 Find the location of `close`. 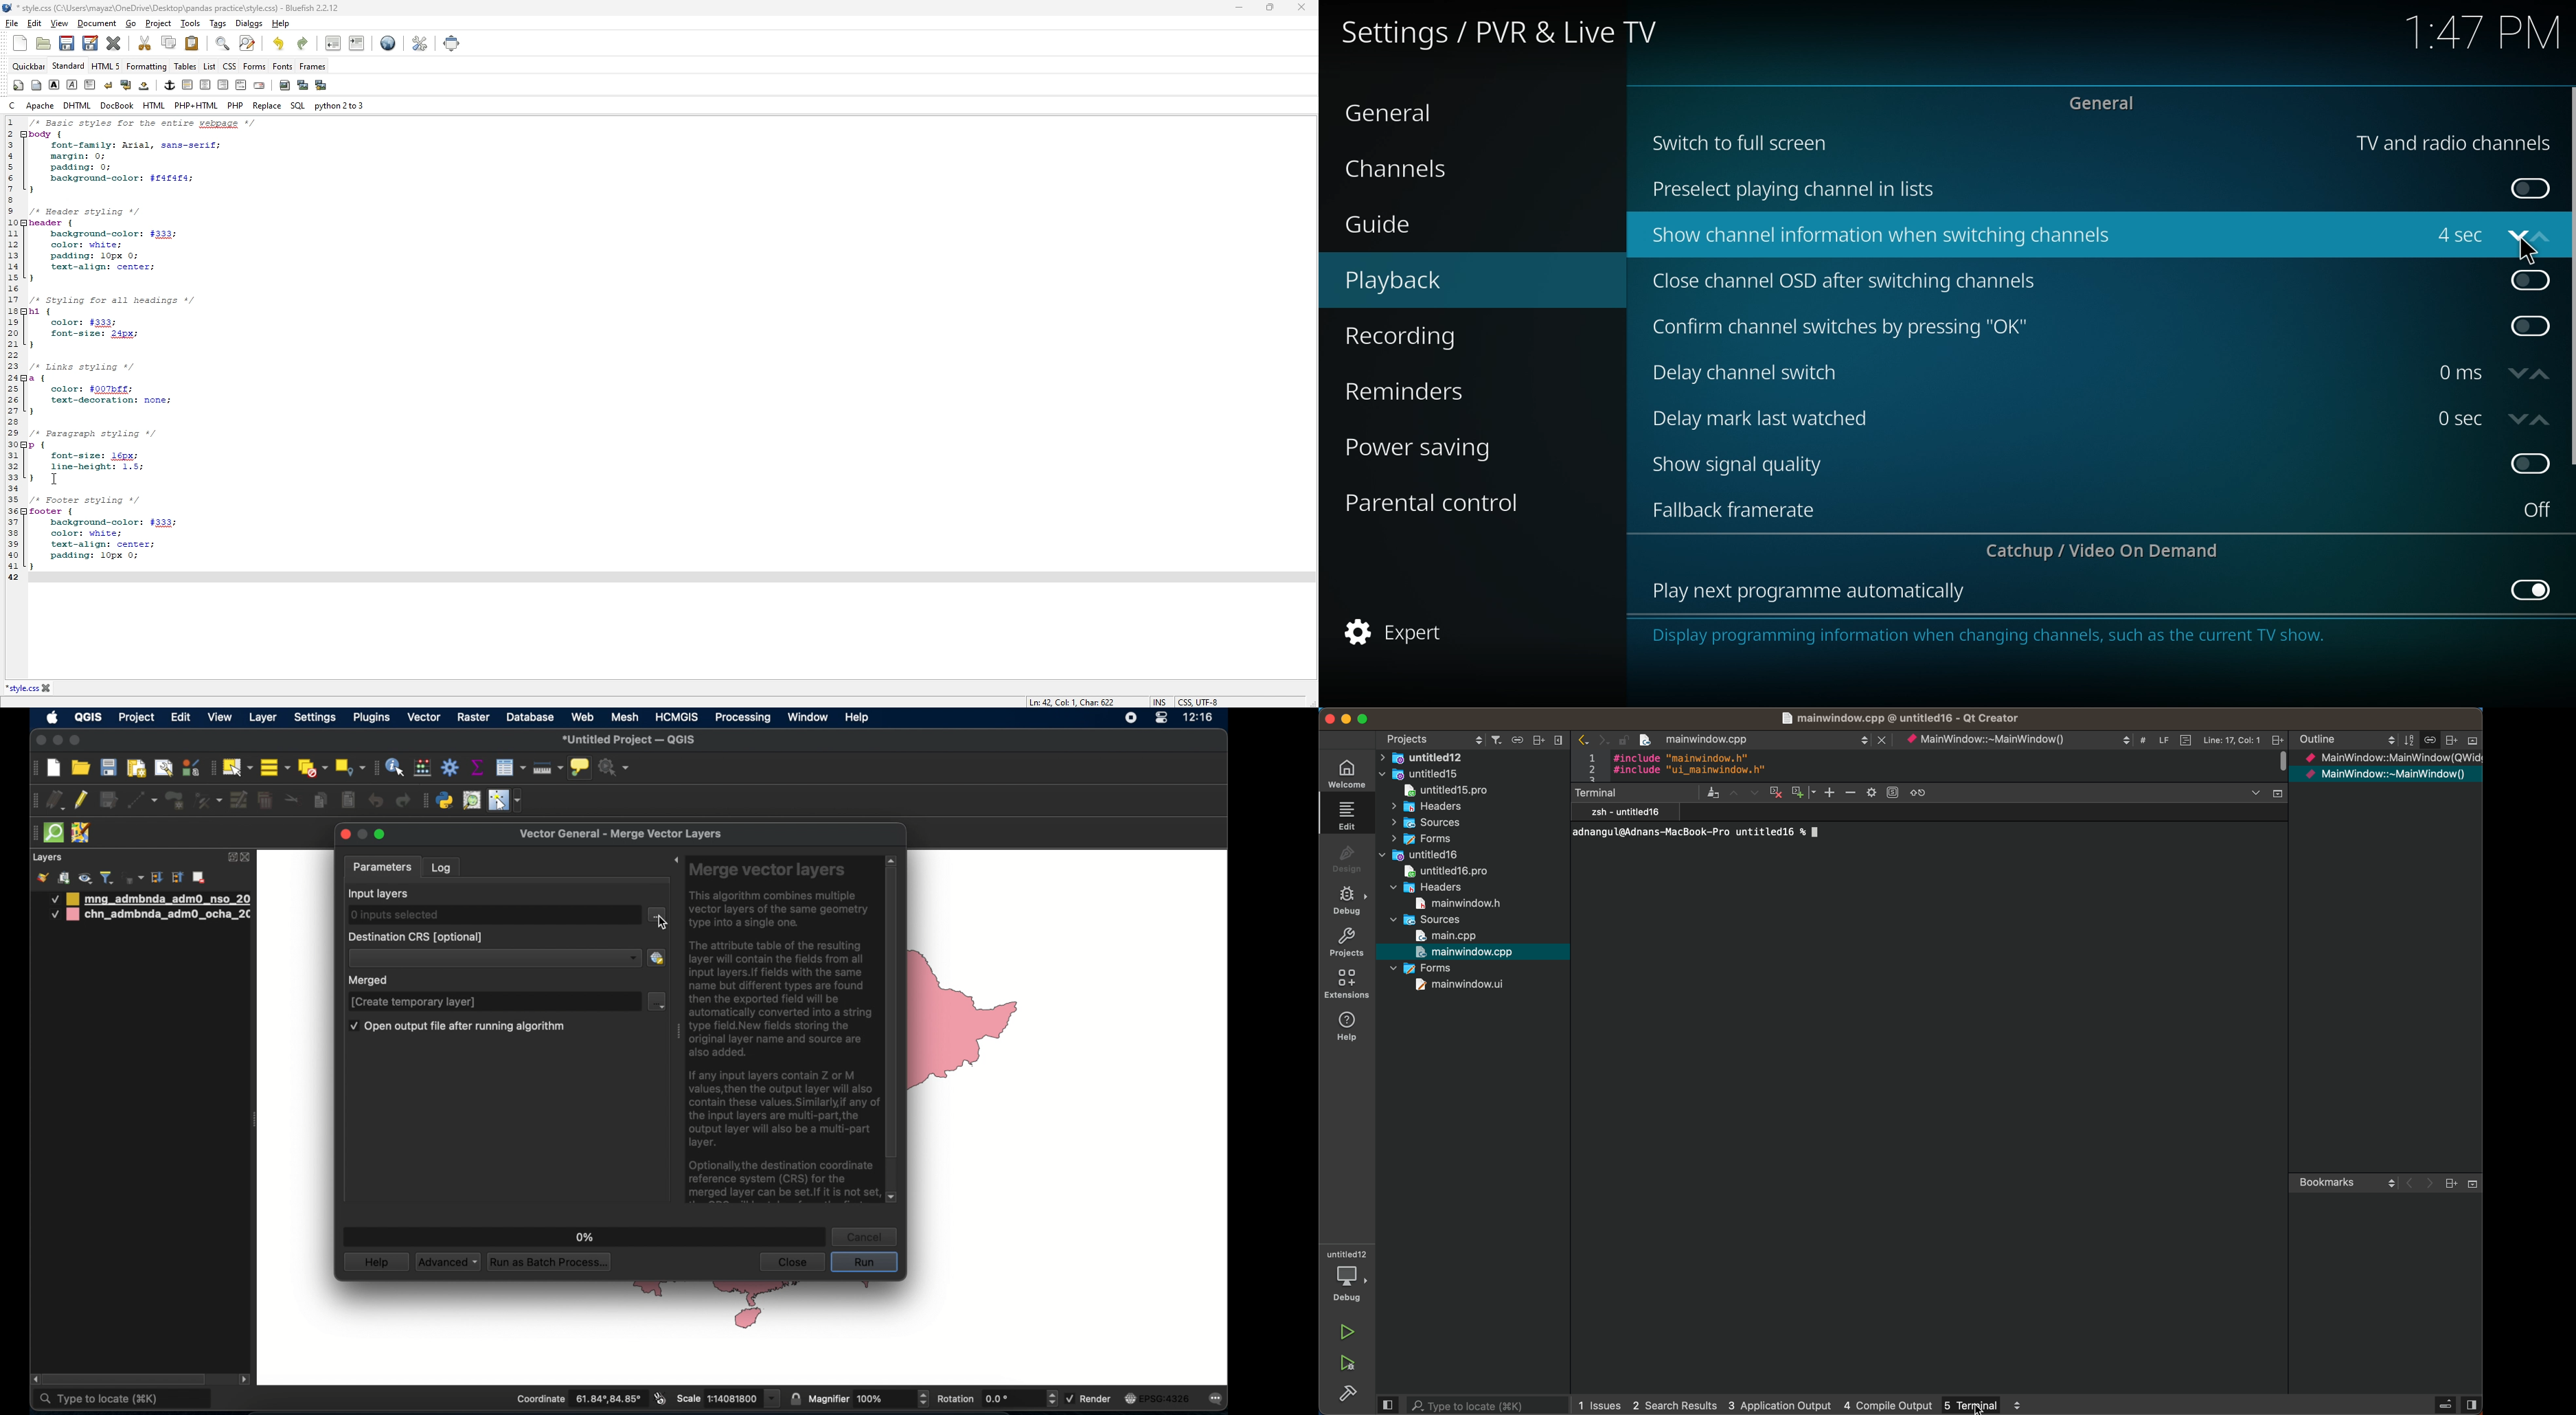

close is located at coordinates (1301, 6).